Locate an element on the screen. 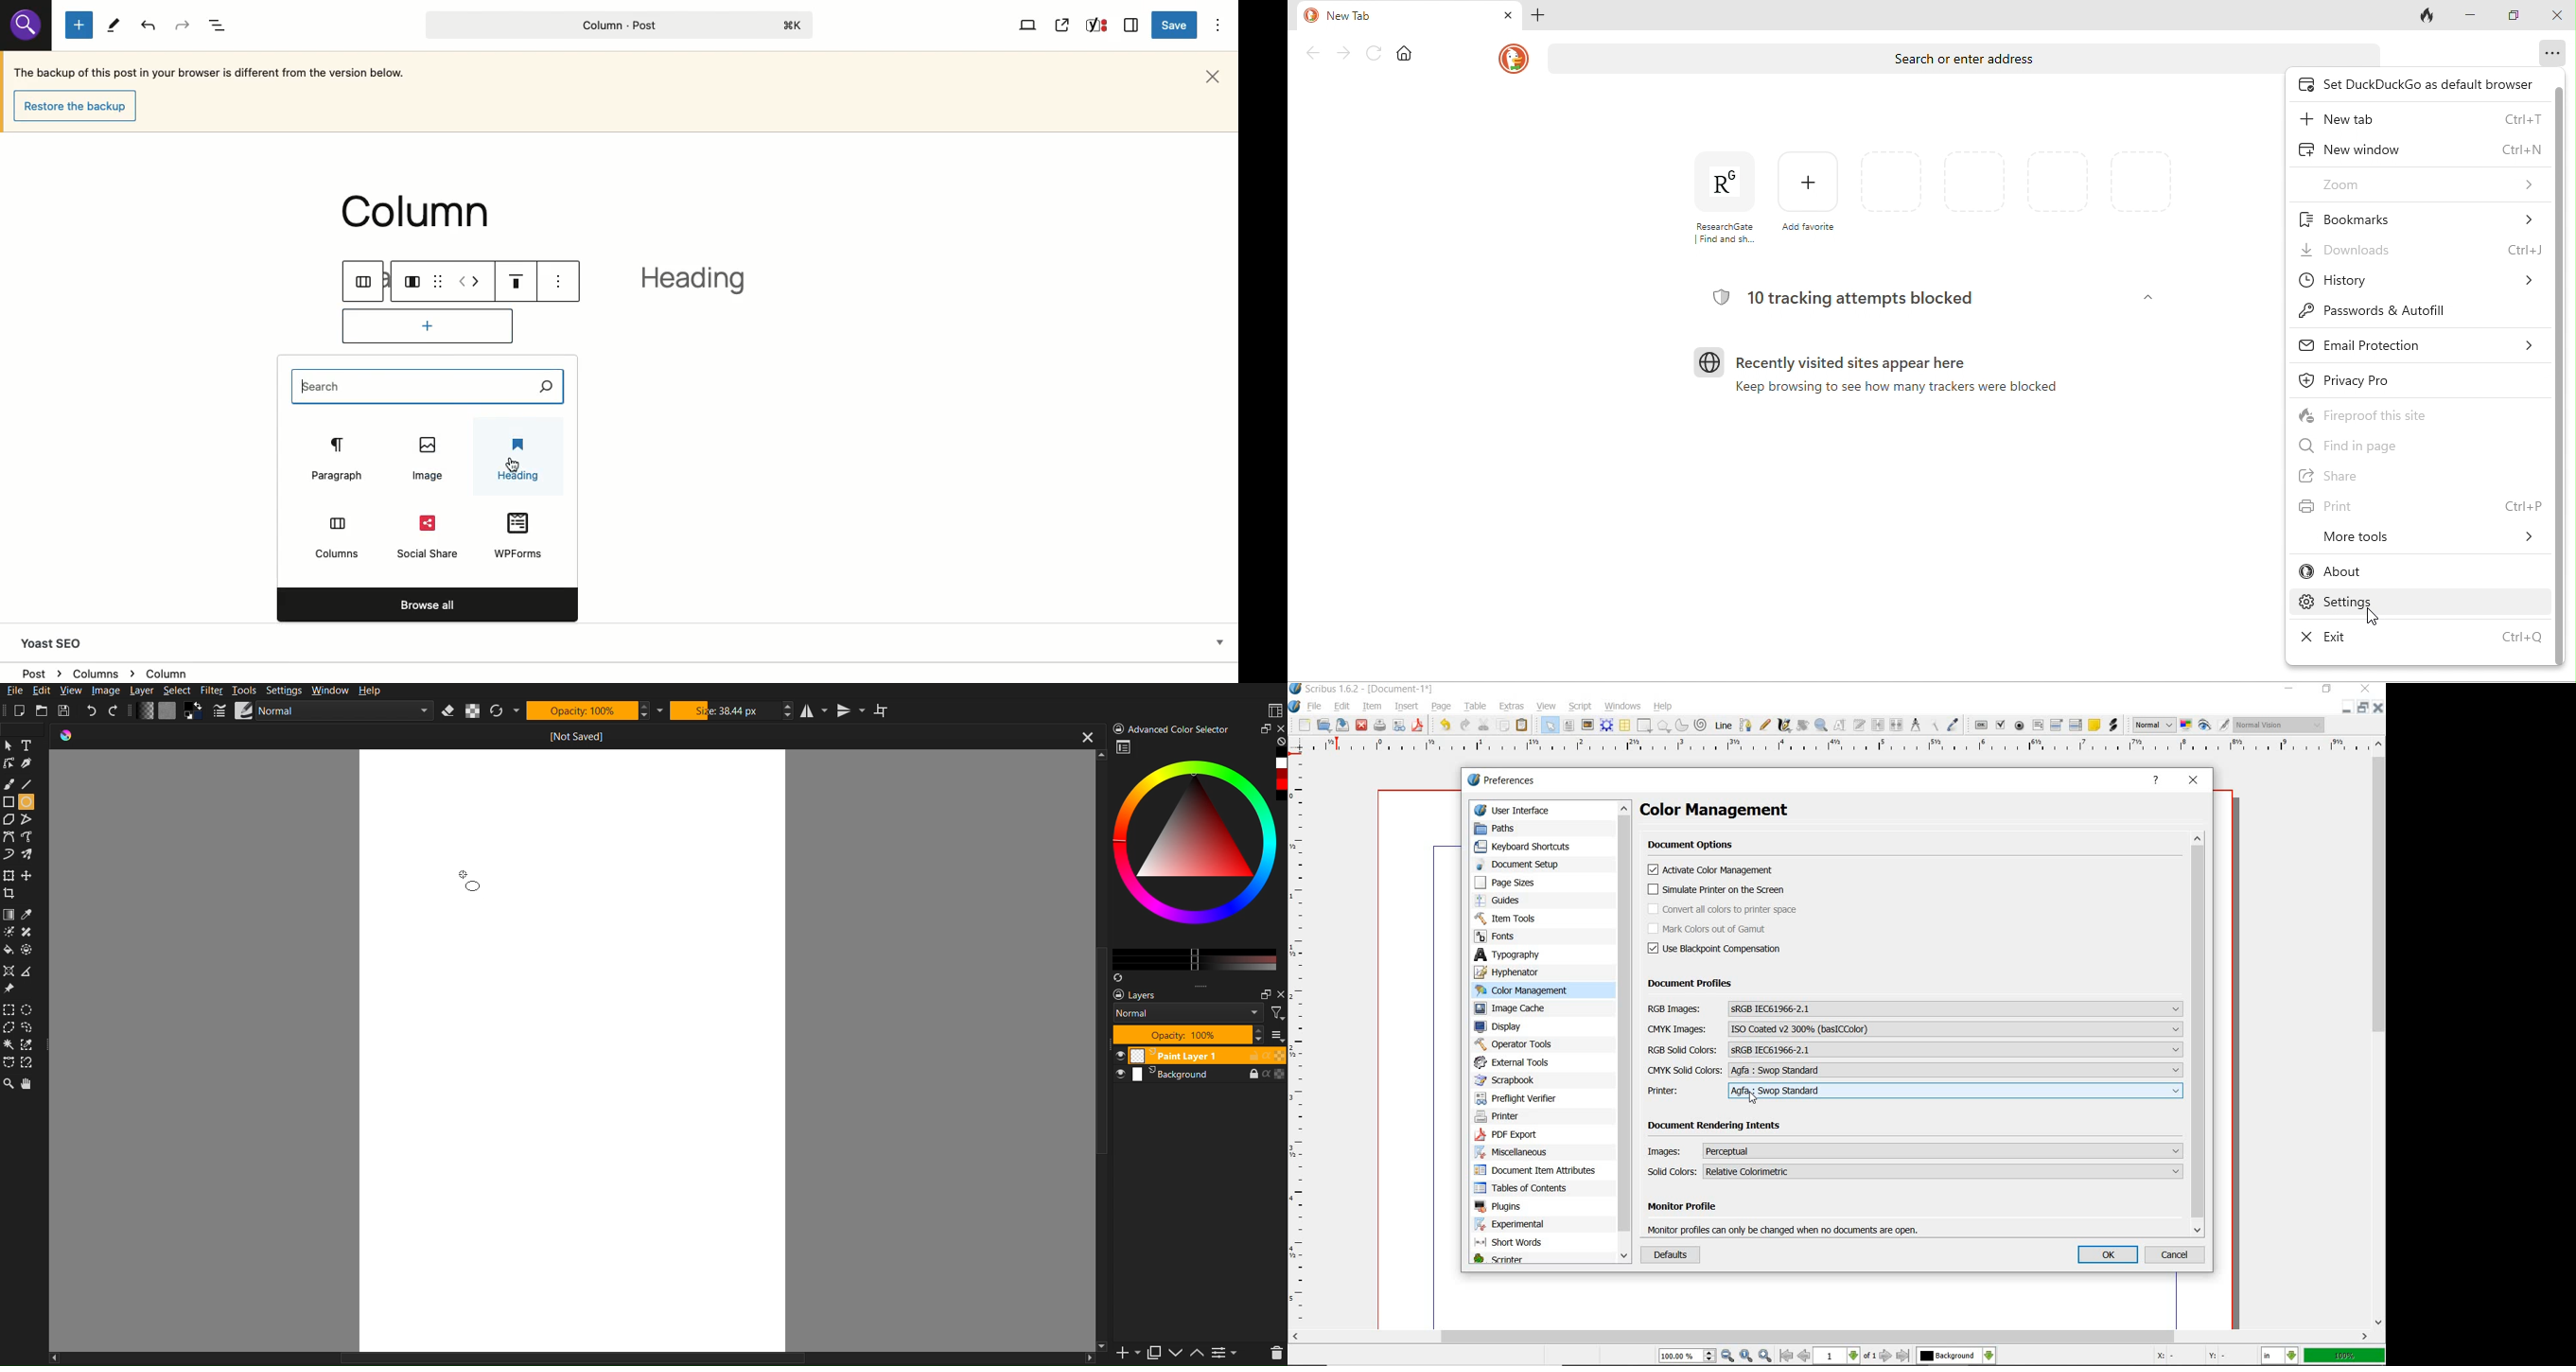 This screenshot has height=1372, width=2576. Advanced Color Selector is located at coordinates (1200, 861).